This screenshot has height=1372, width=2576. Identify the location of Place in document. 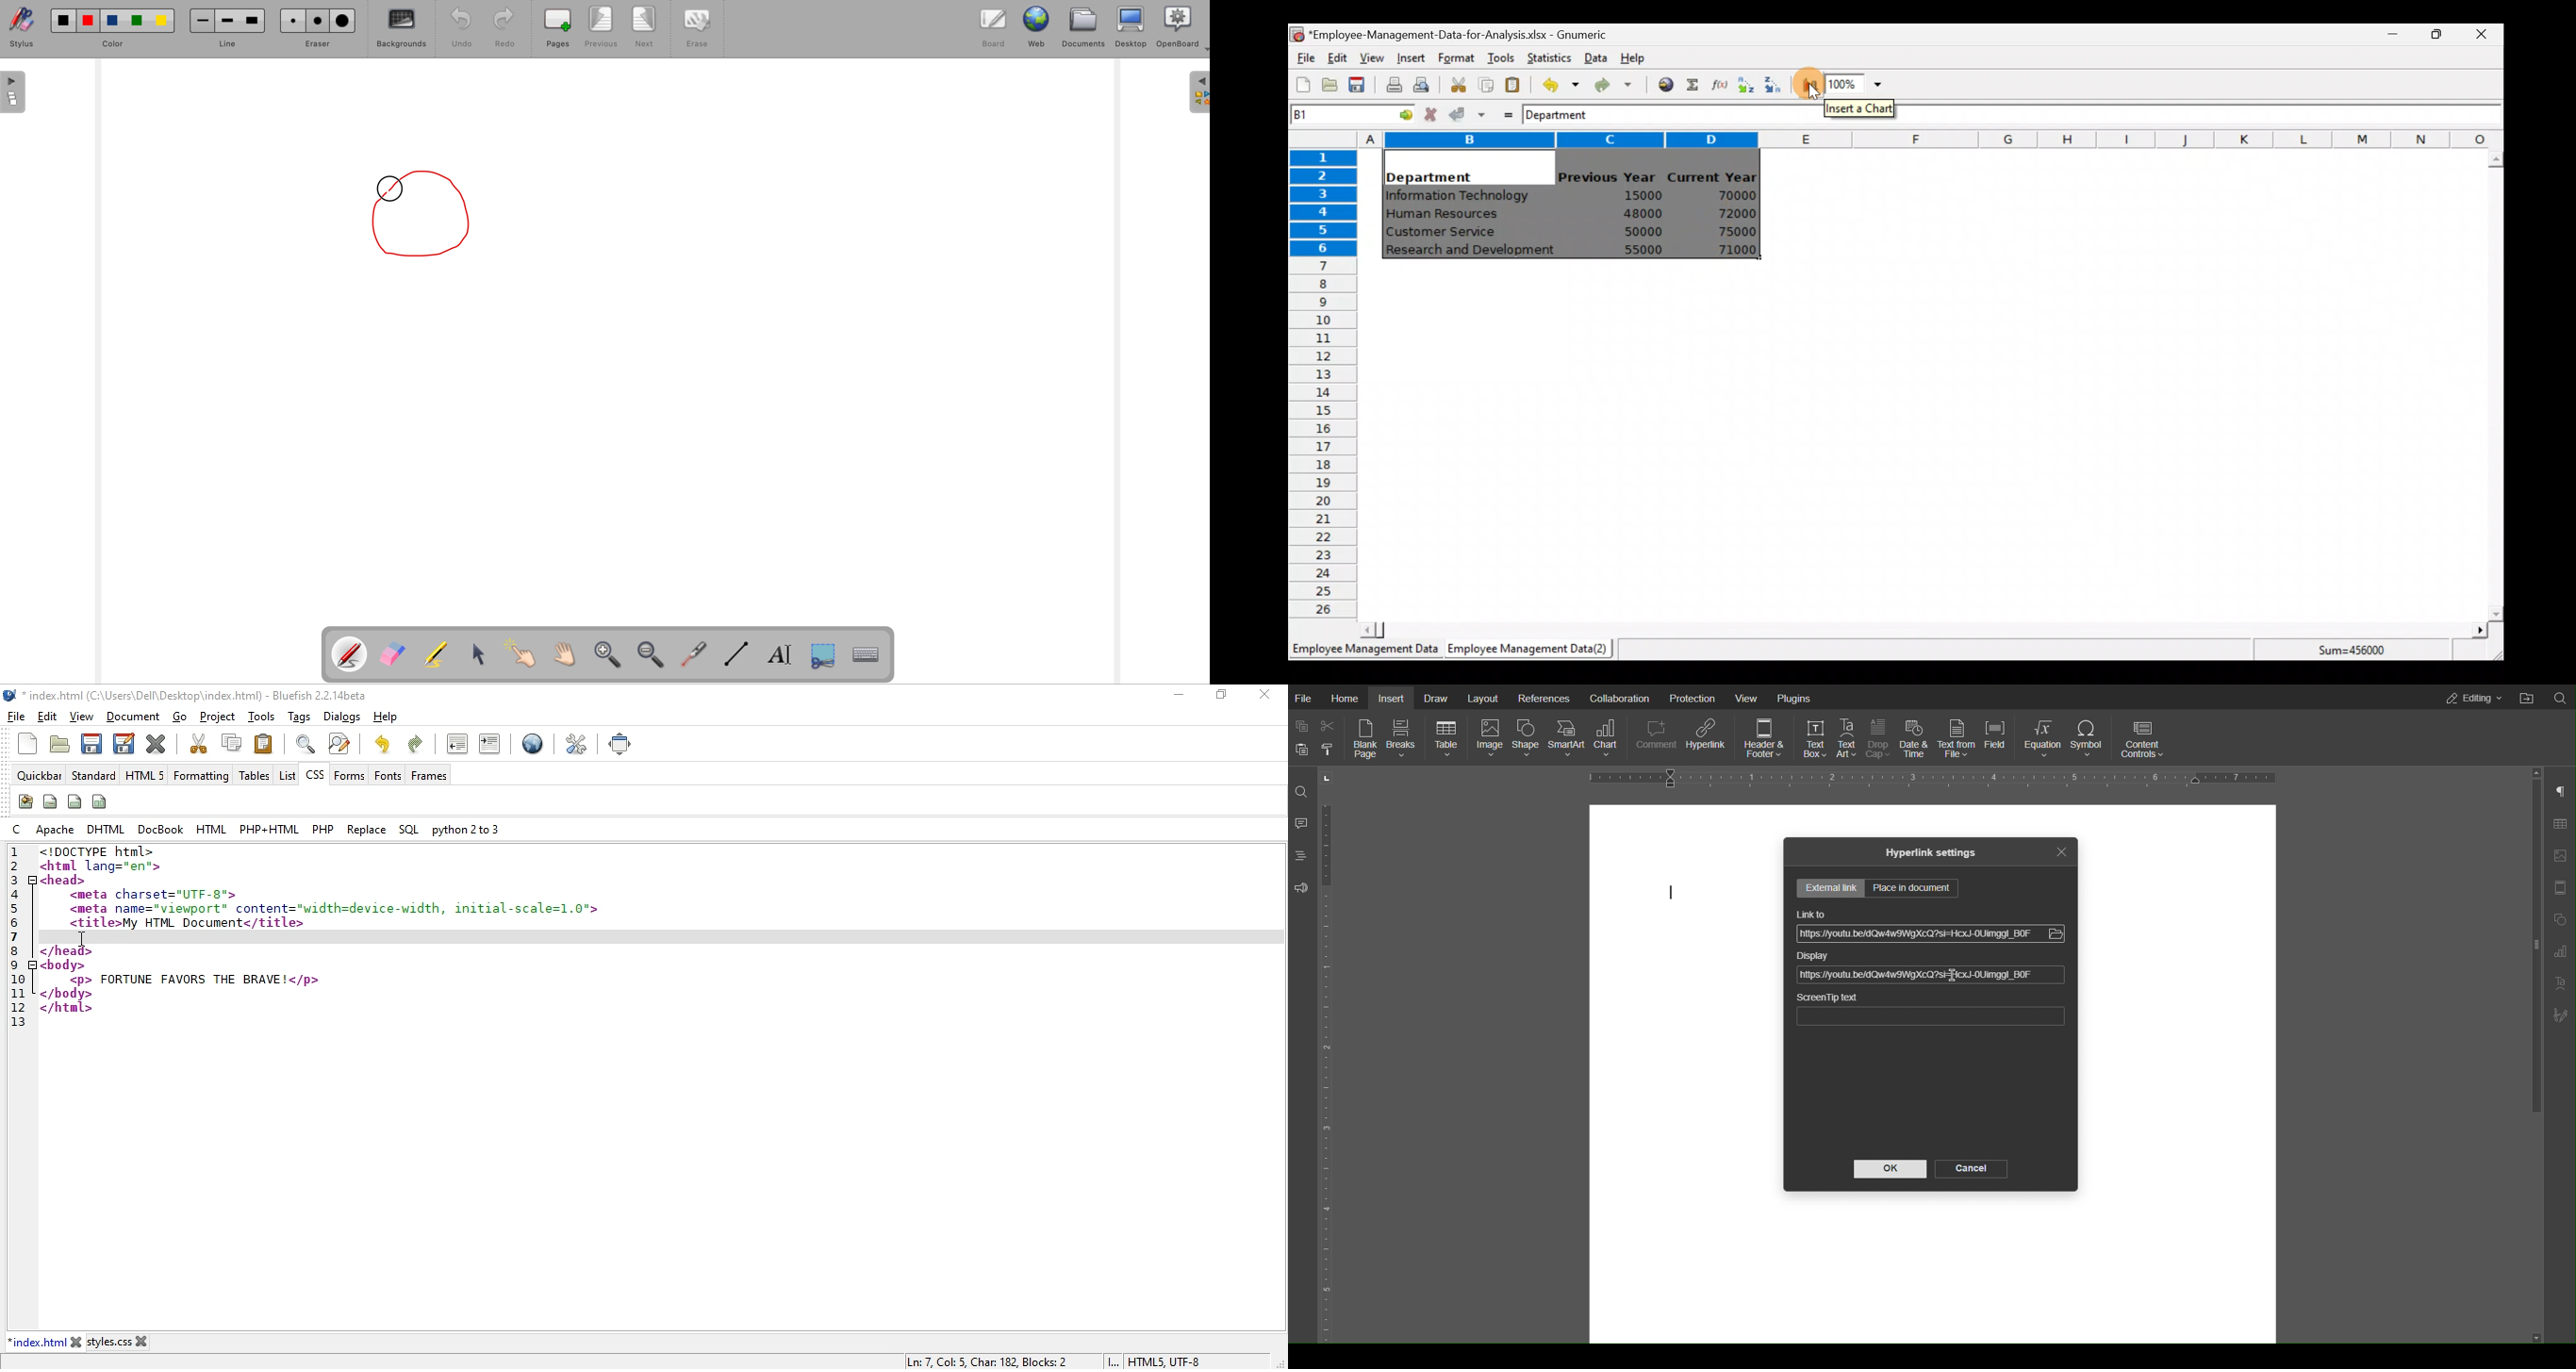
(1913, 888).